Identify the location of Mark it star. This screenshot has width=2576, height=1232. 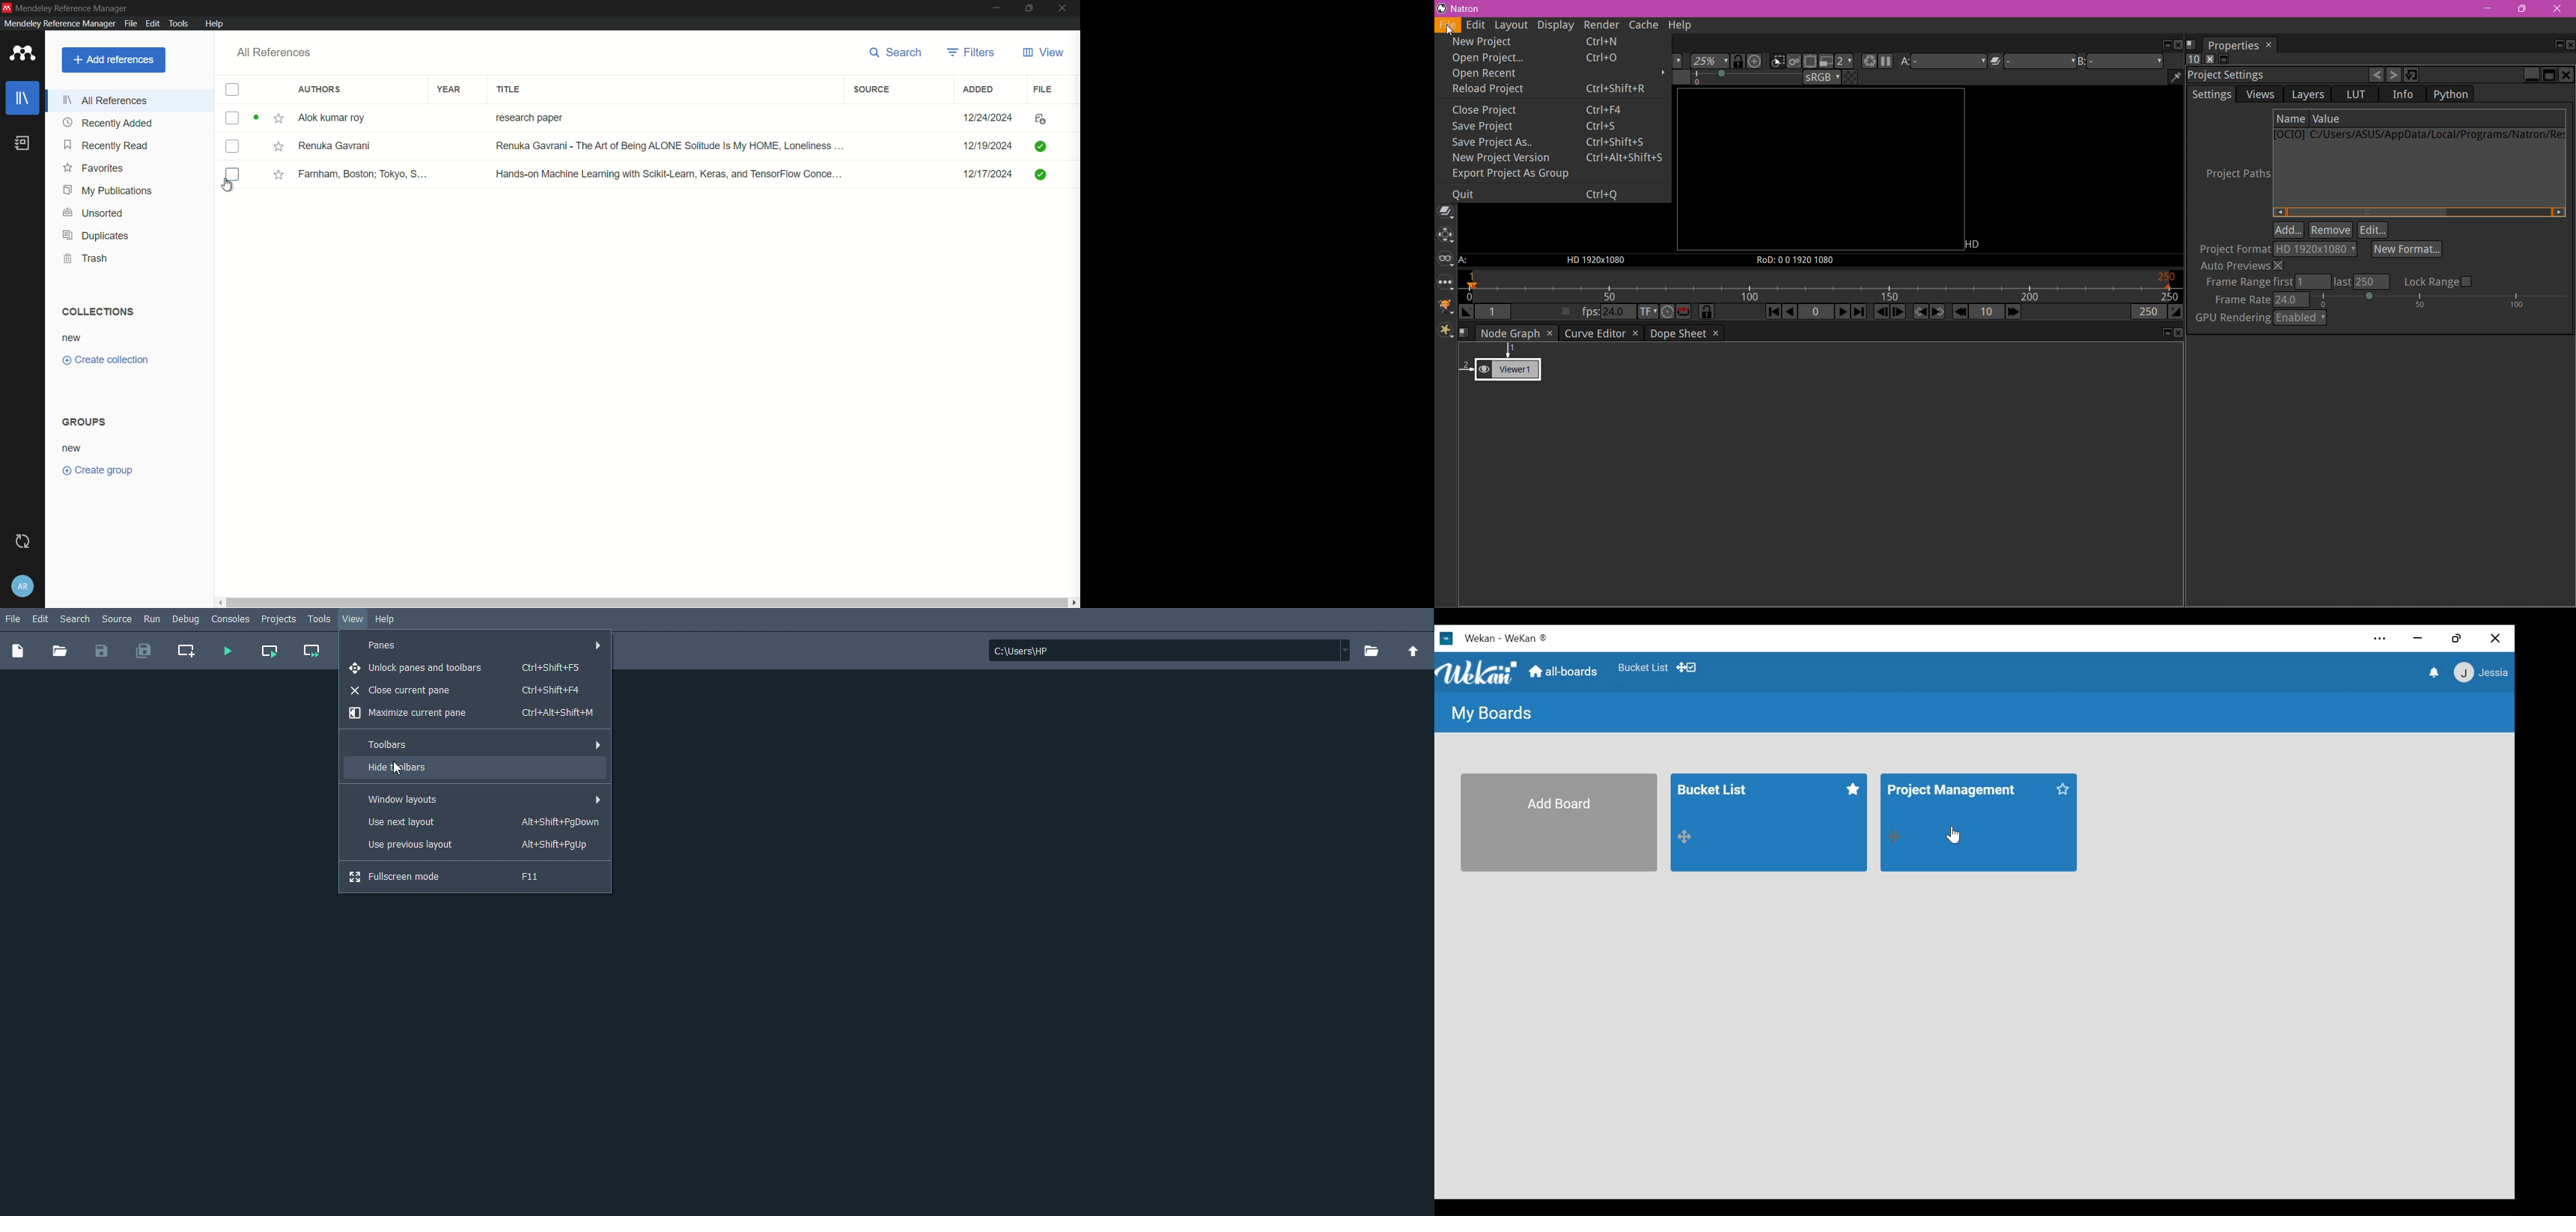
(280, 117).